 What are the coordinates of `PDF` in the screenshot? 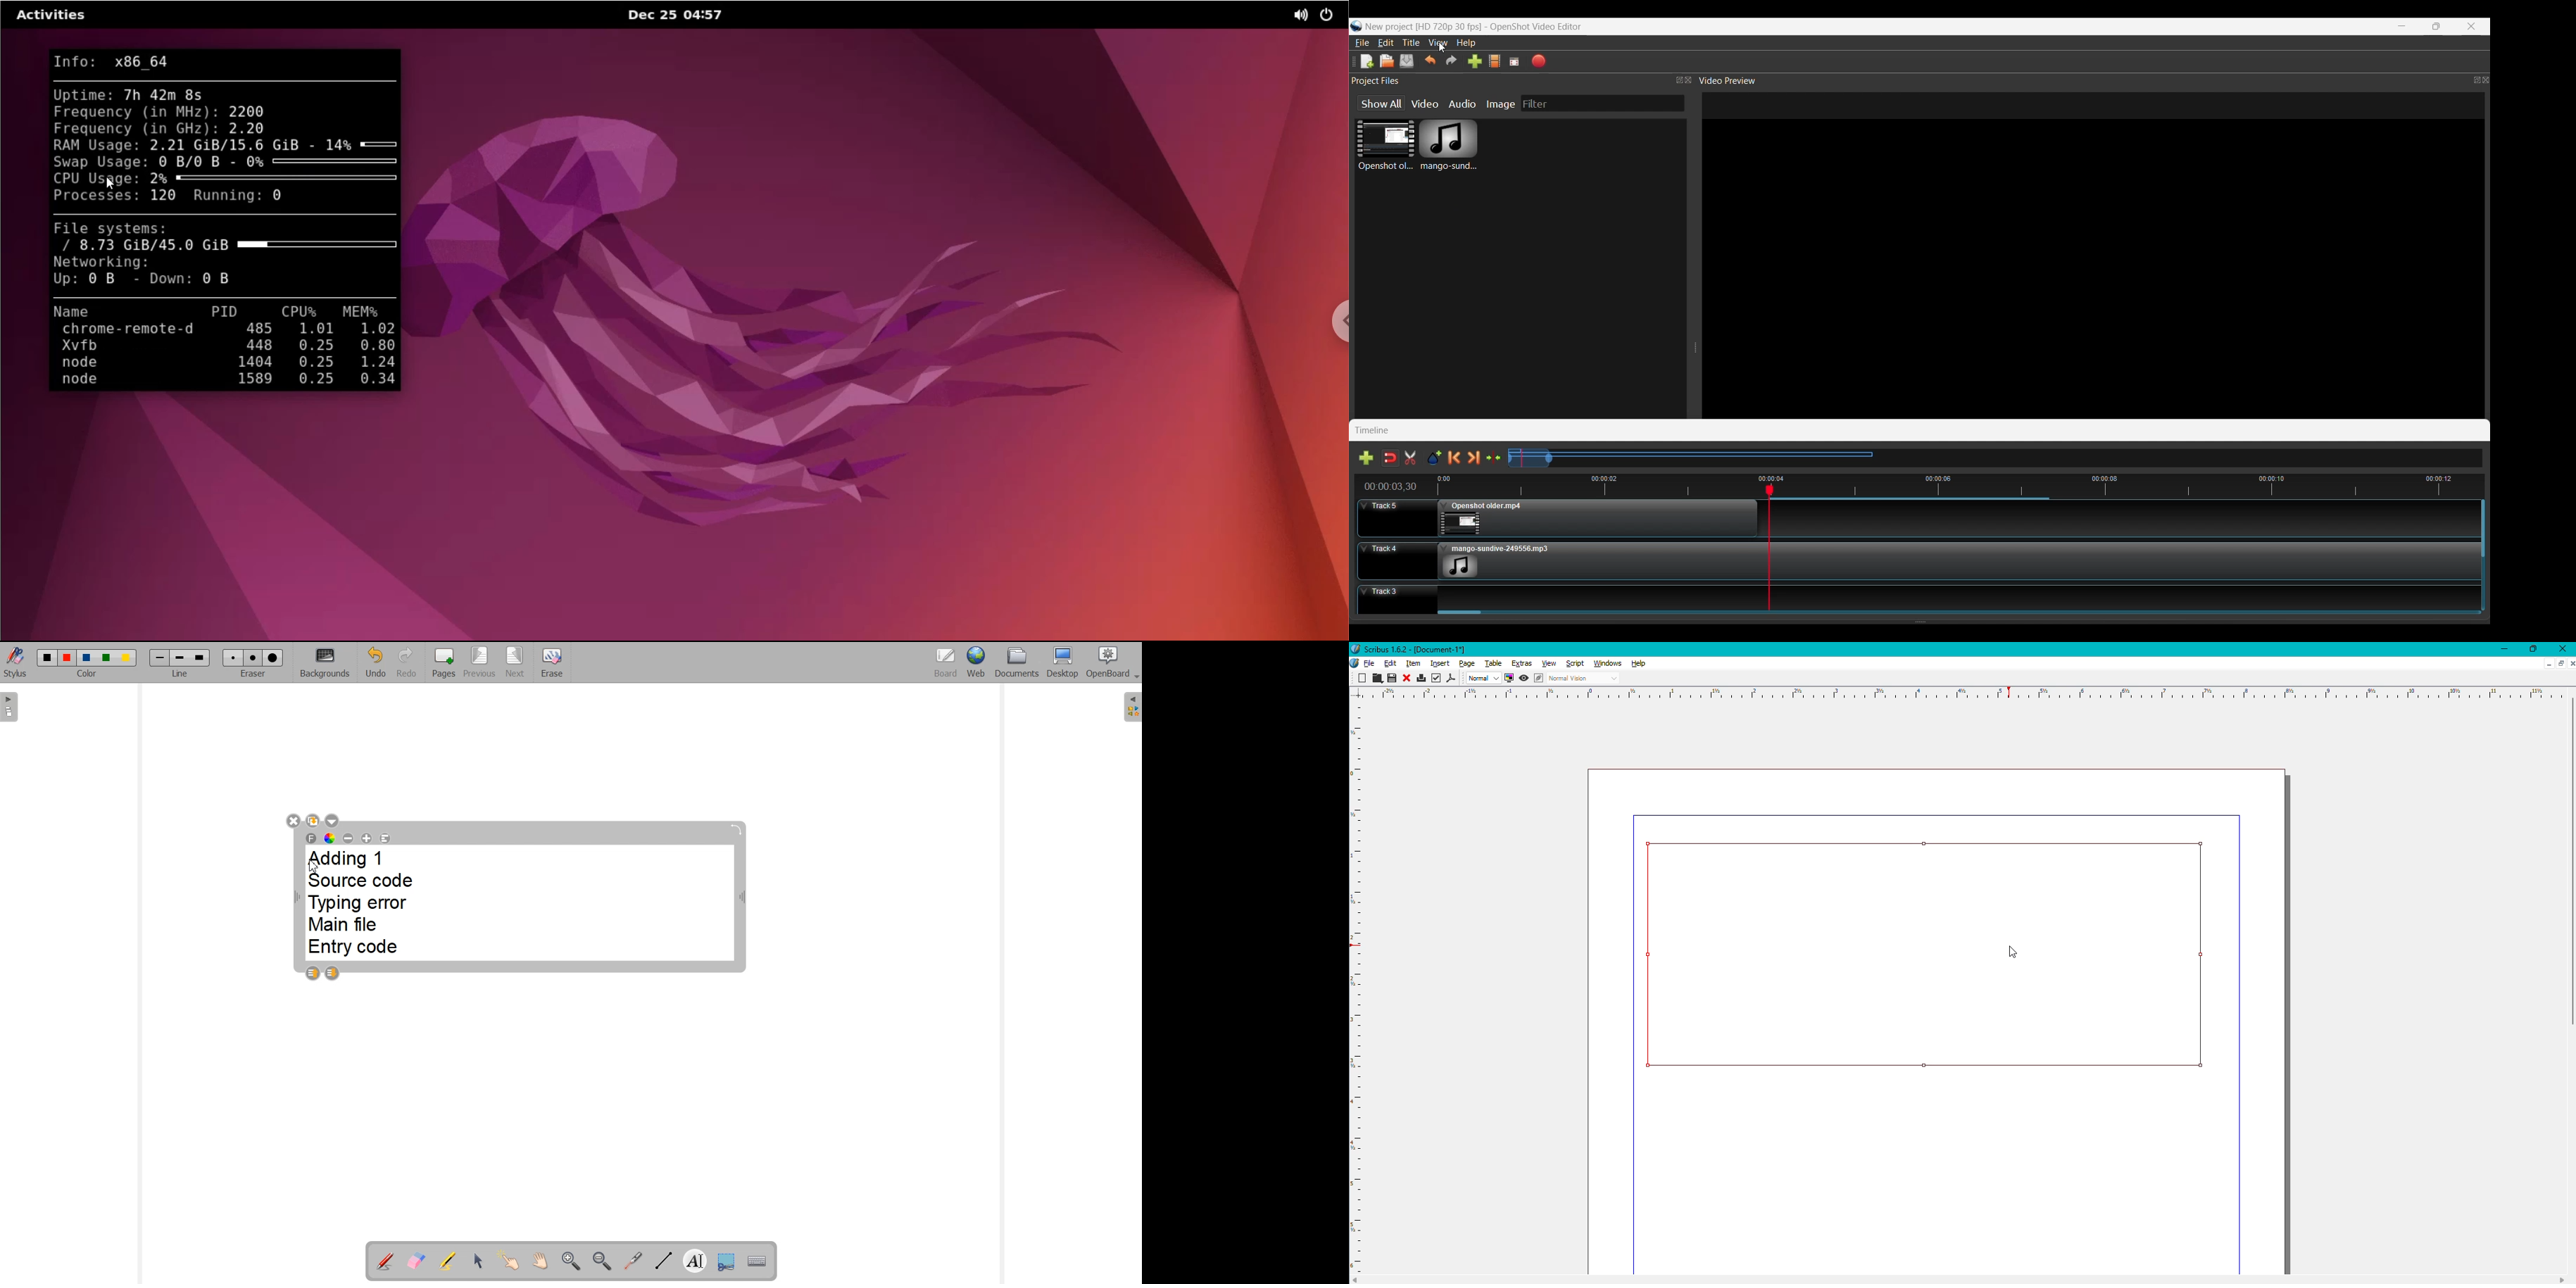 It's located at (1452, 679).